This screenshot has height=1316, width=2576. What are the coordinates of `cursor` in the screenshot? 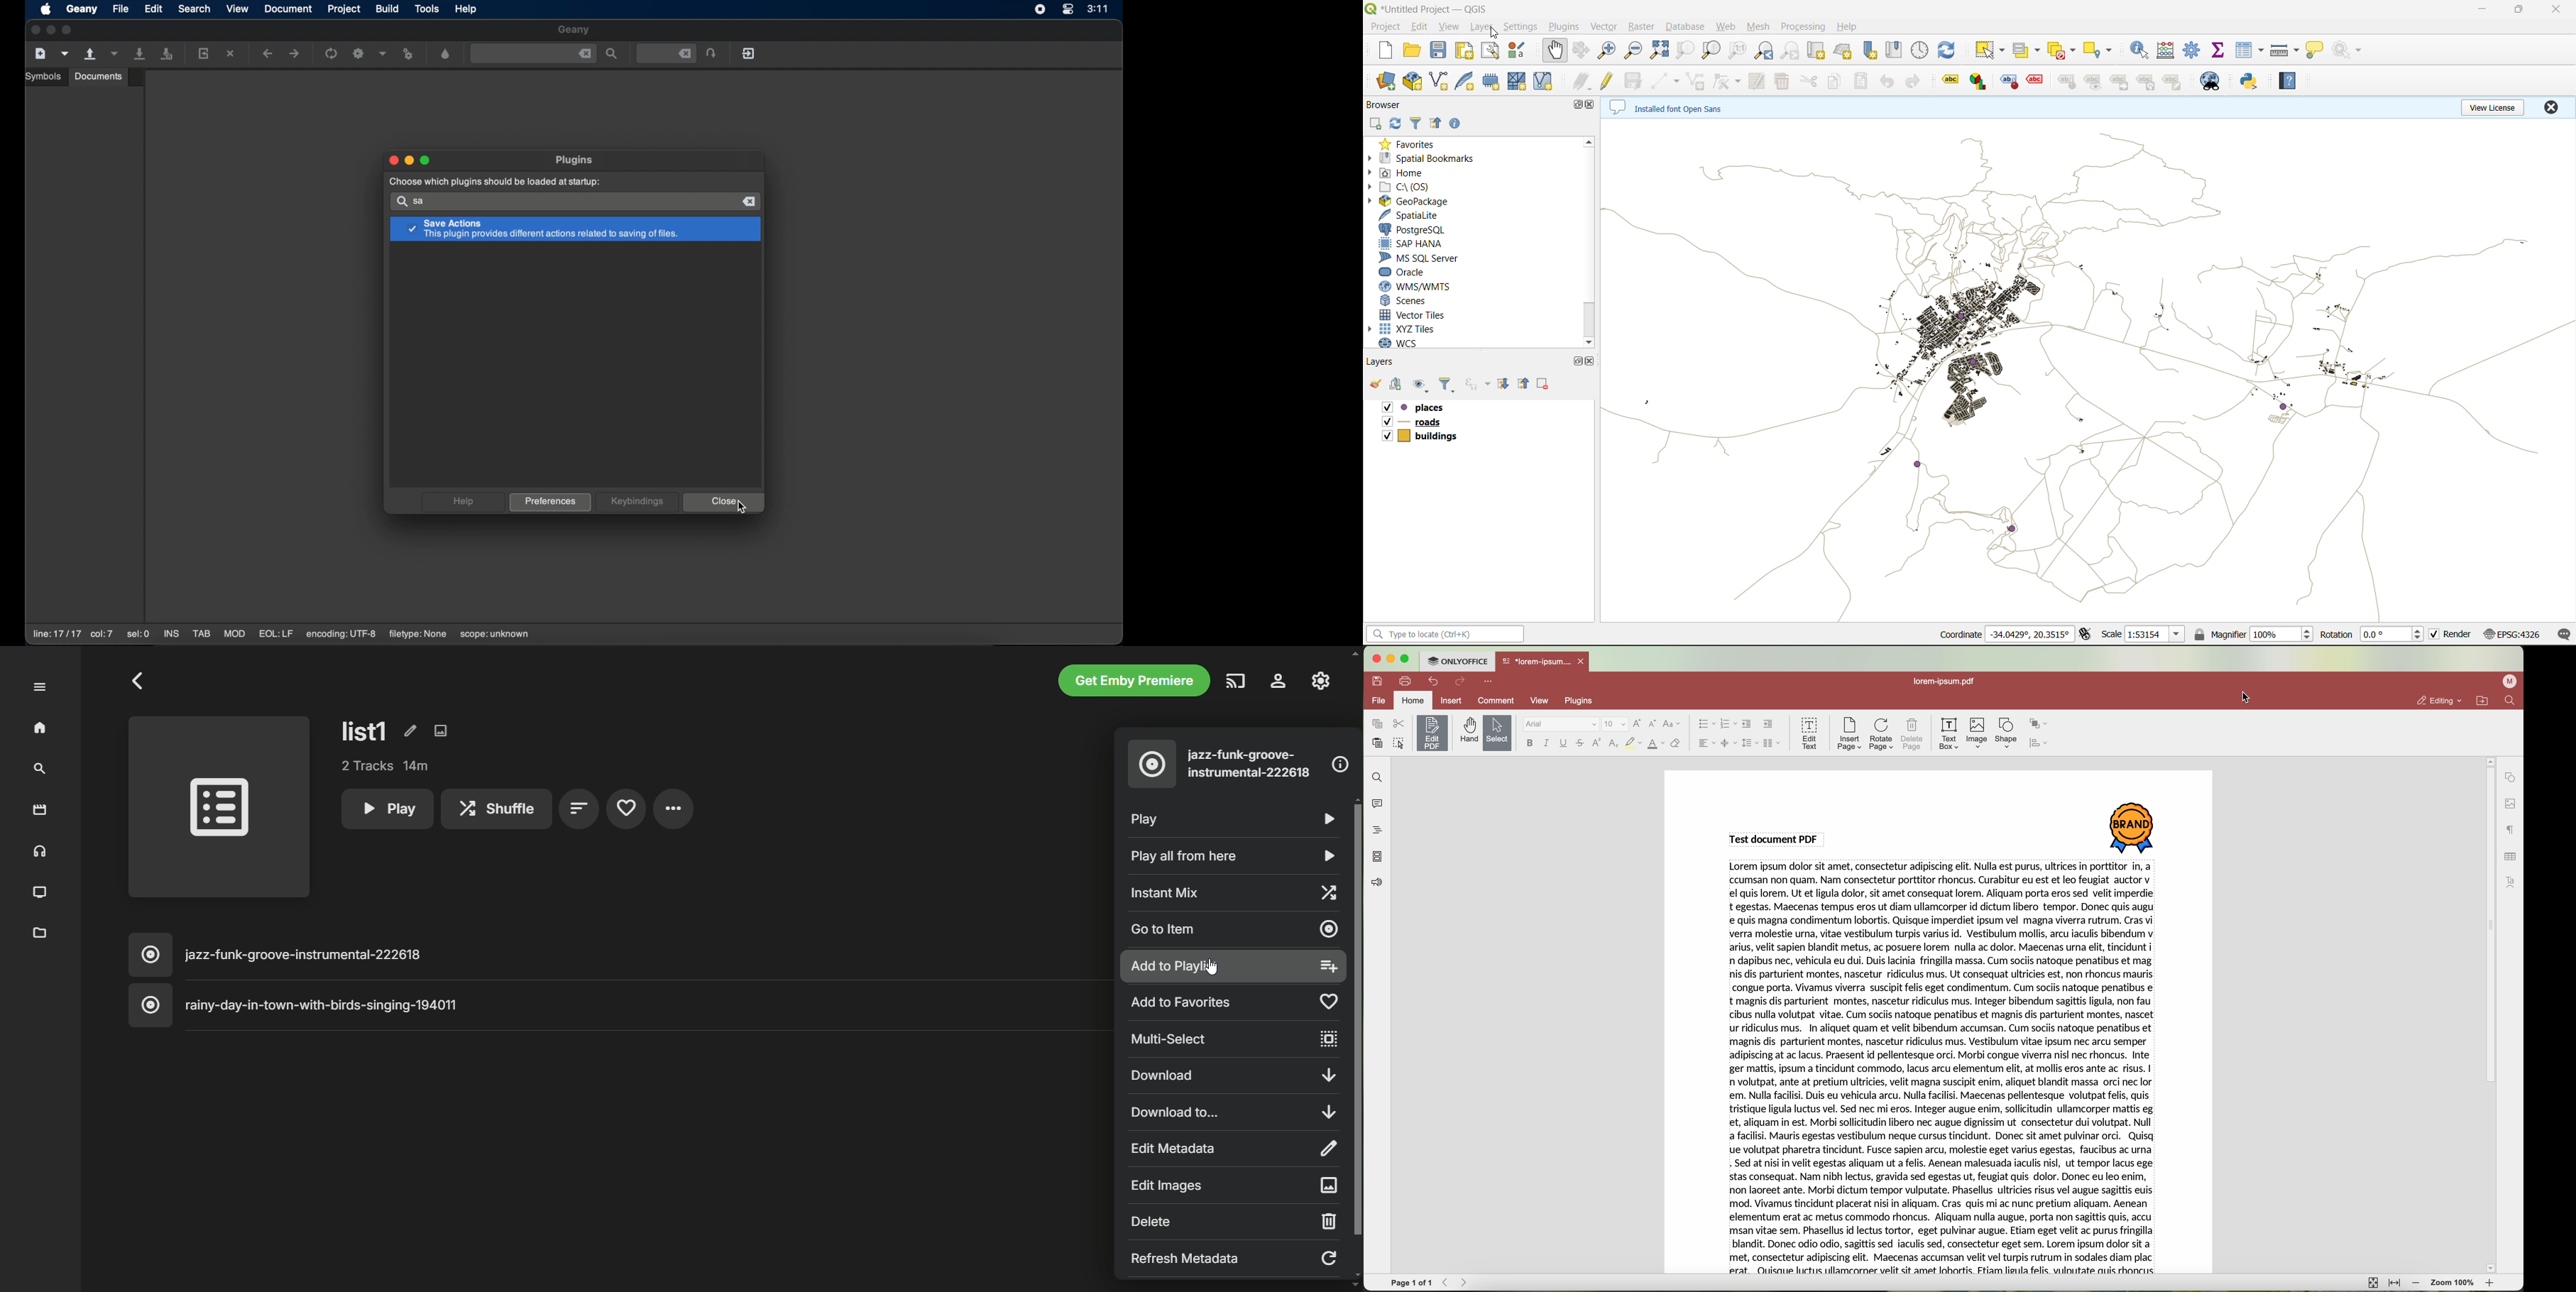 It's located at (742, 508).